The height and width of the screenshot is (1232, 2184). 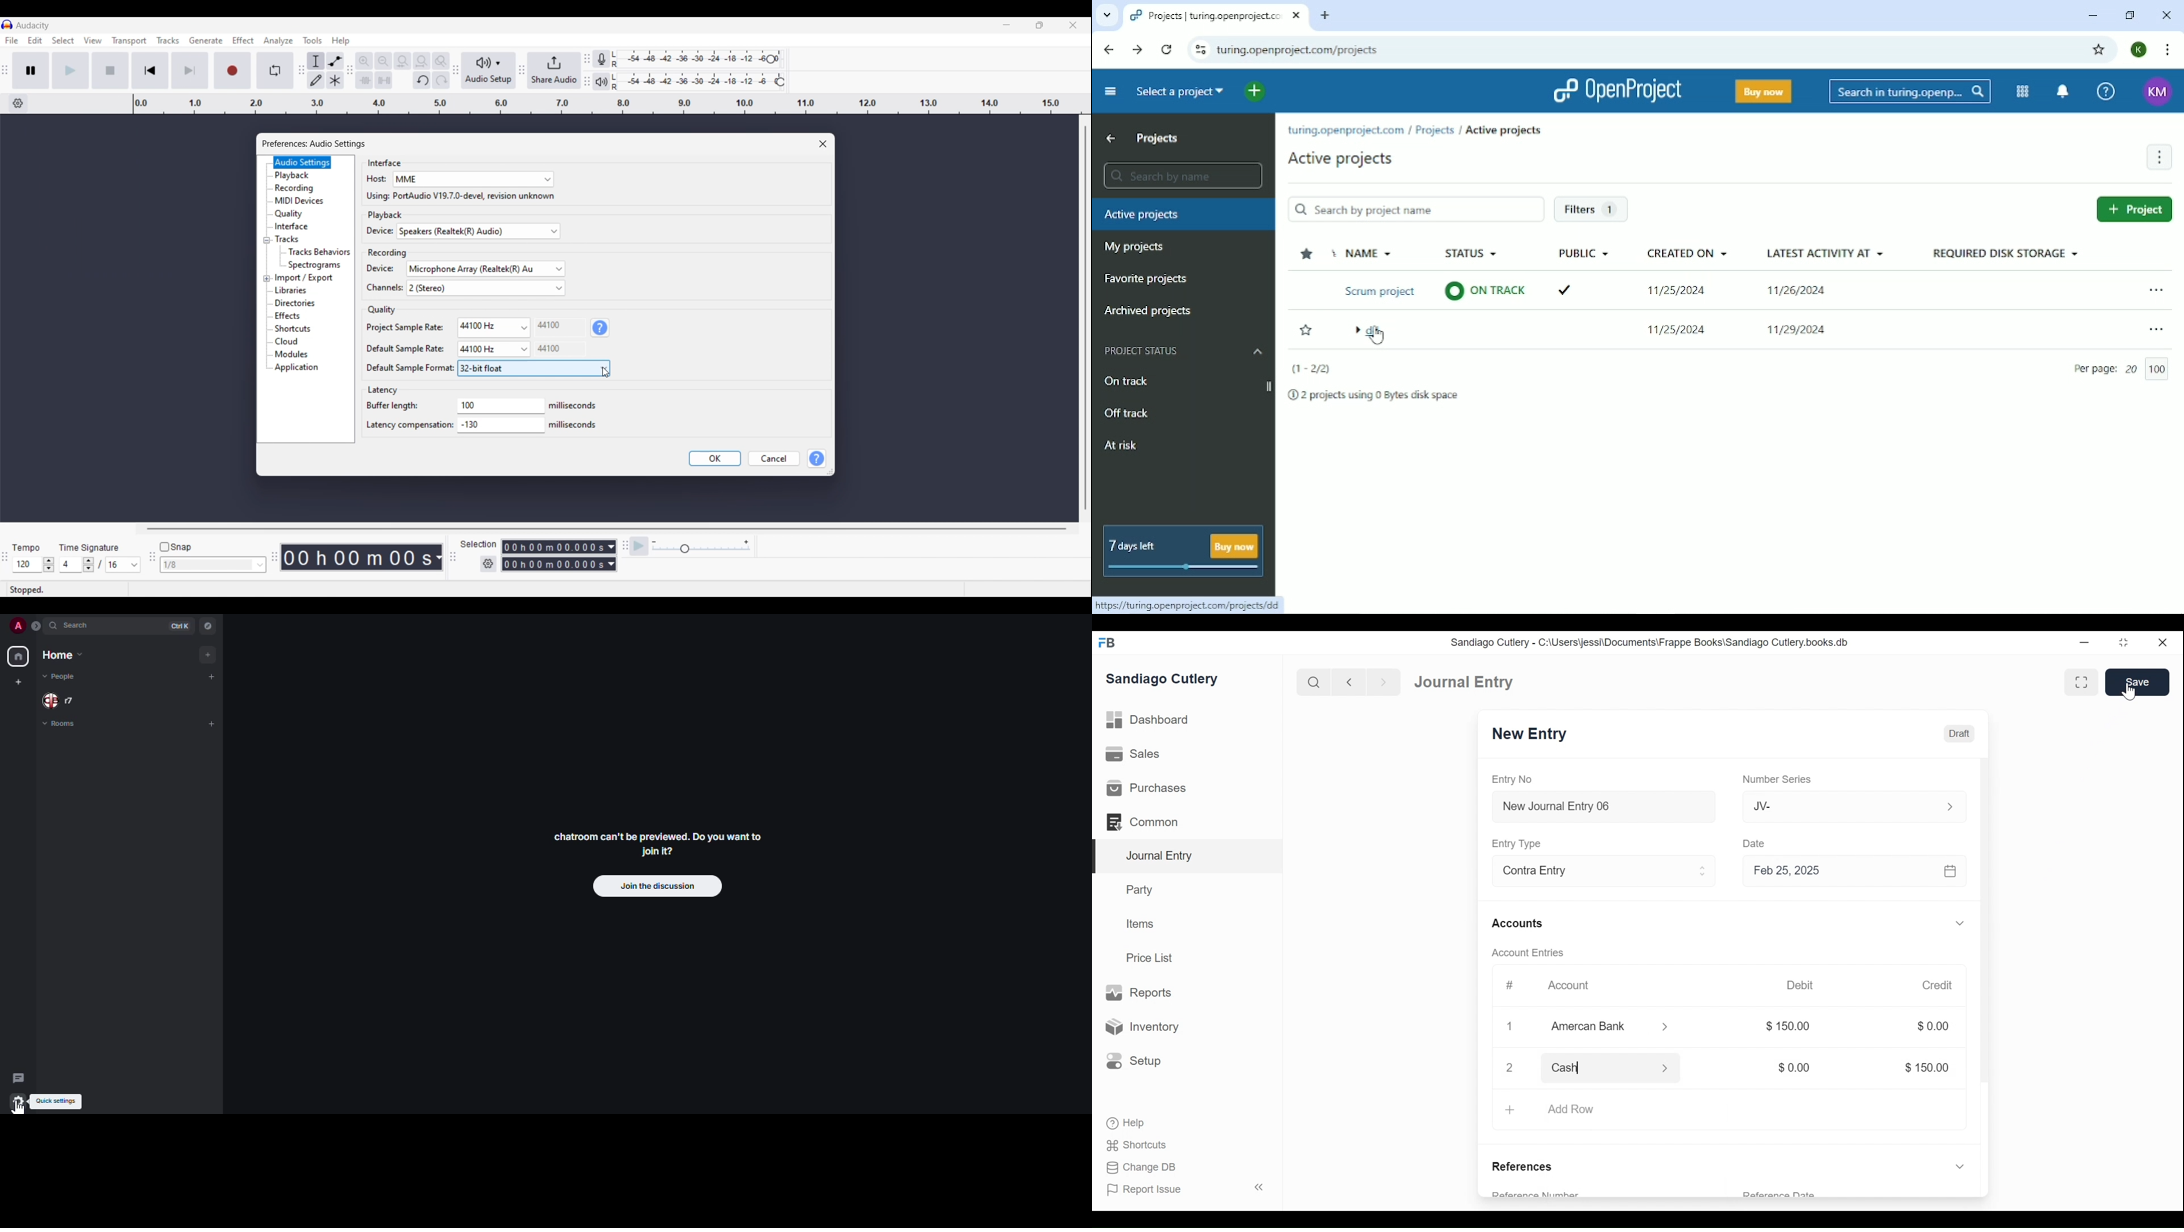 I want to click on Undo, so click(x=422, y=80).